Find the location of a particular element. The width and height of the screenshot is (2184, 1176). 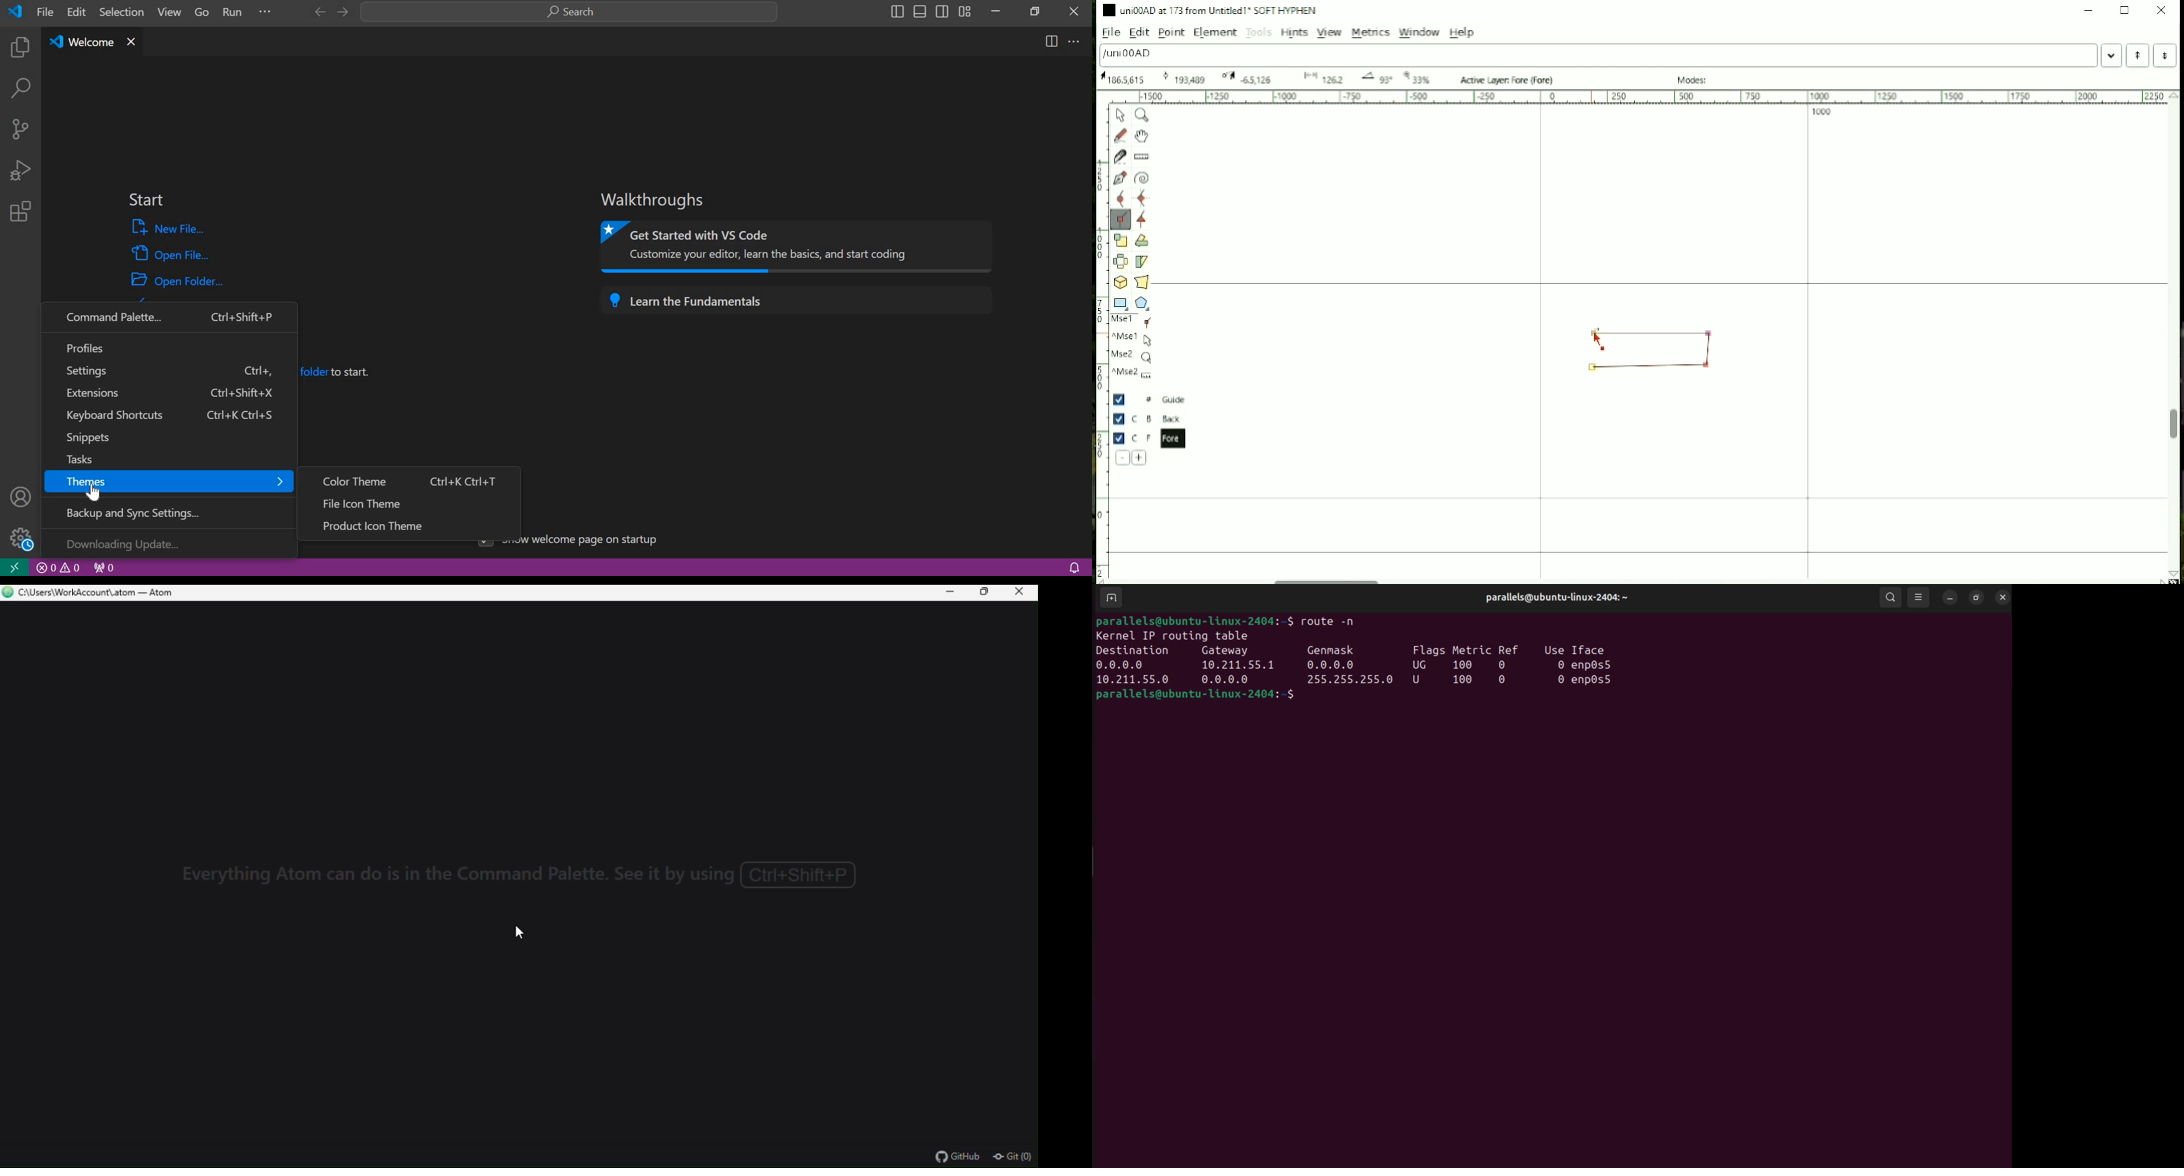

Edit is located at coordinates (1141, 33).